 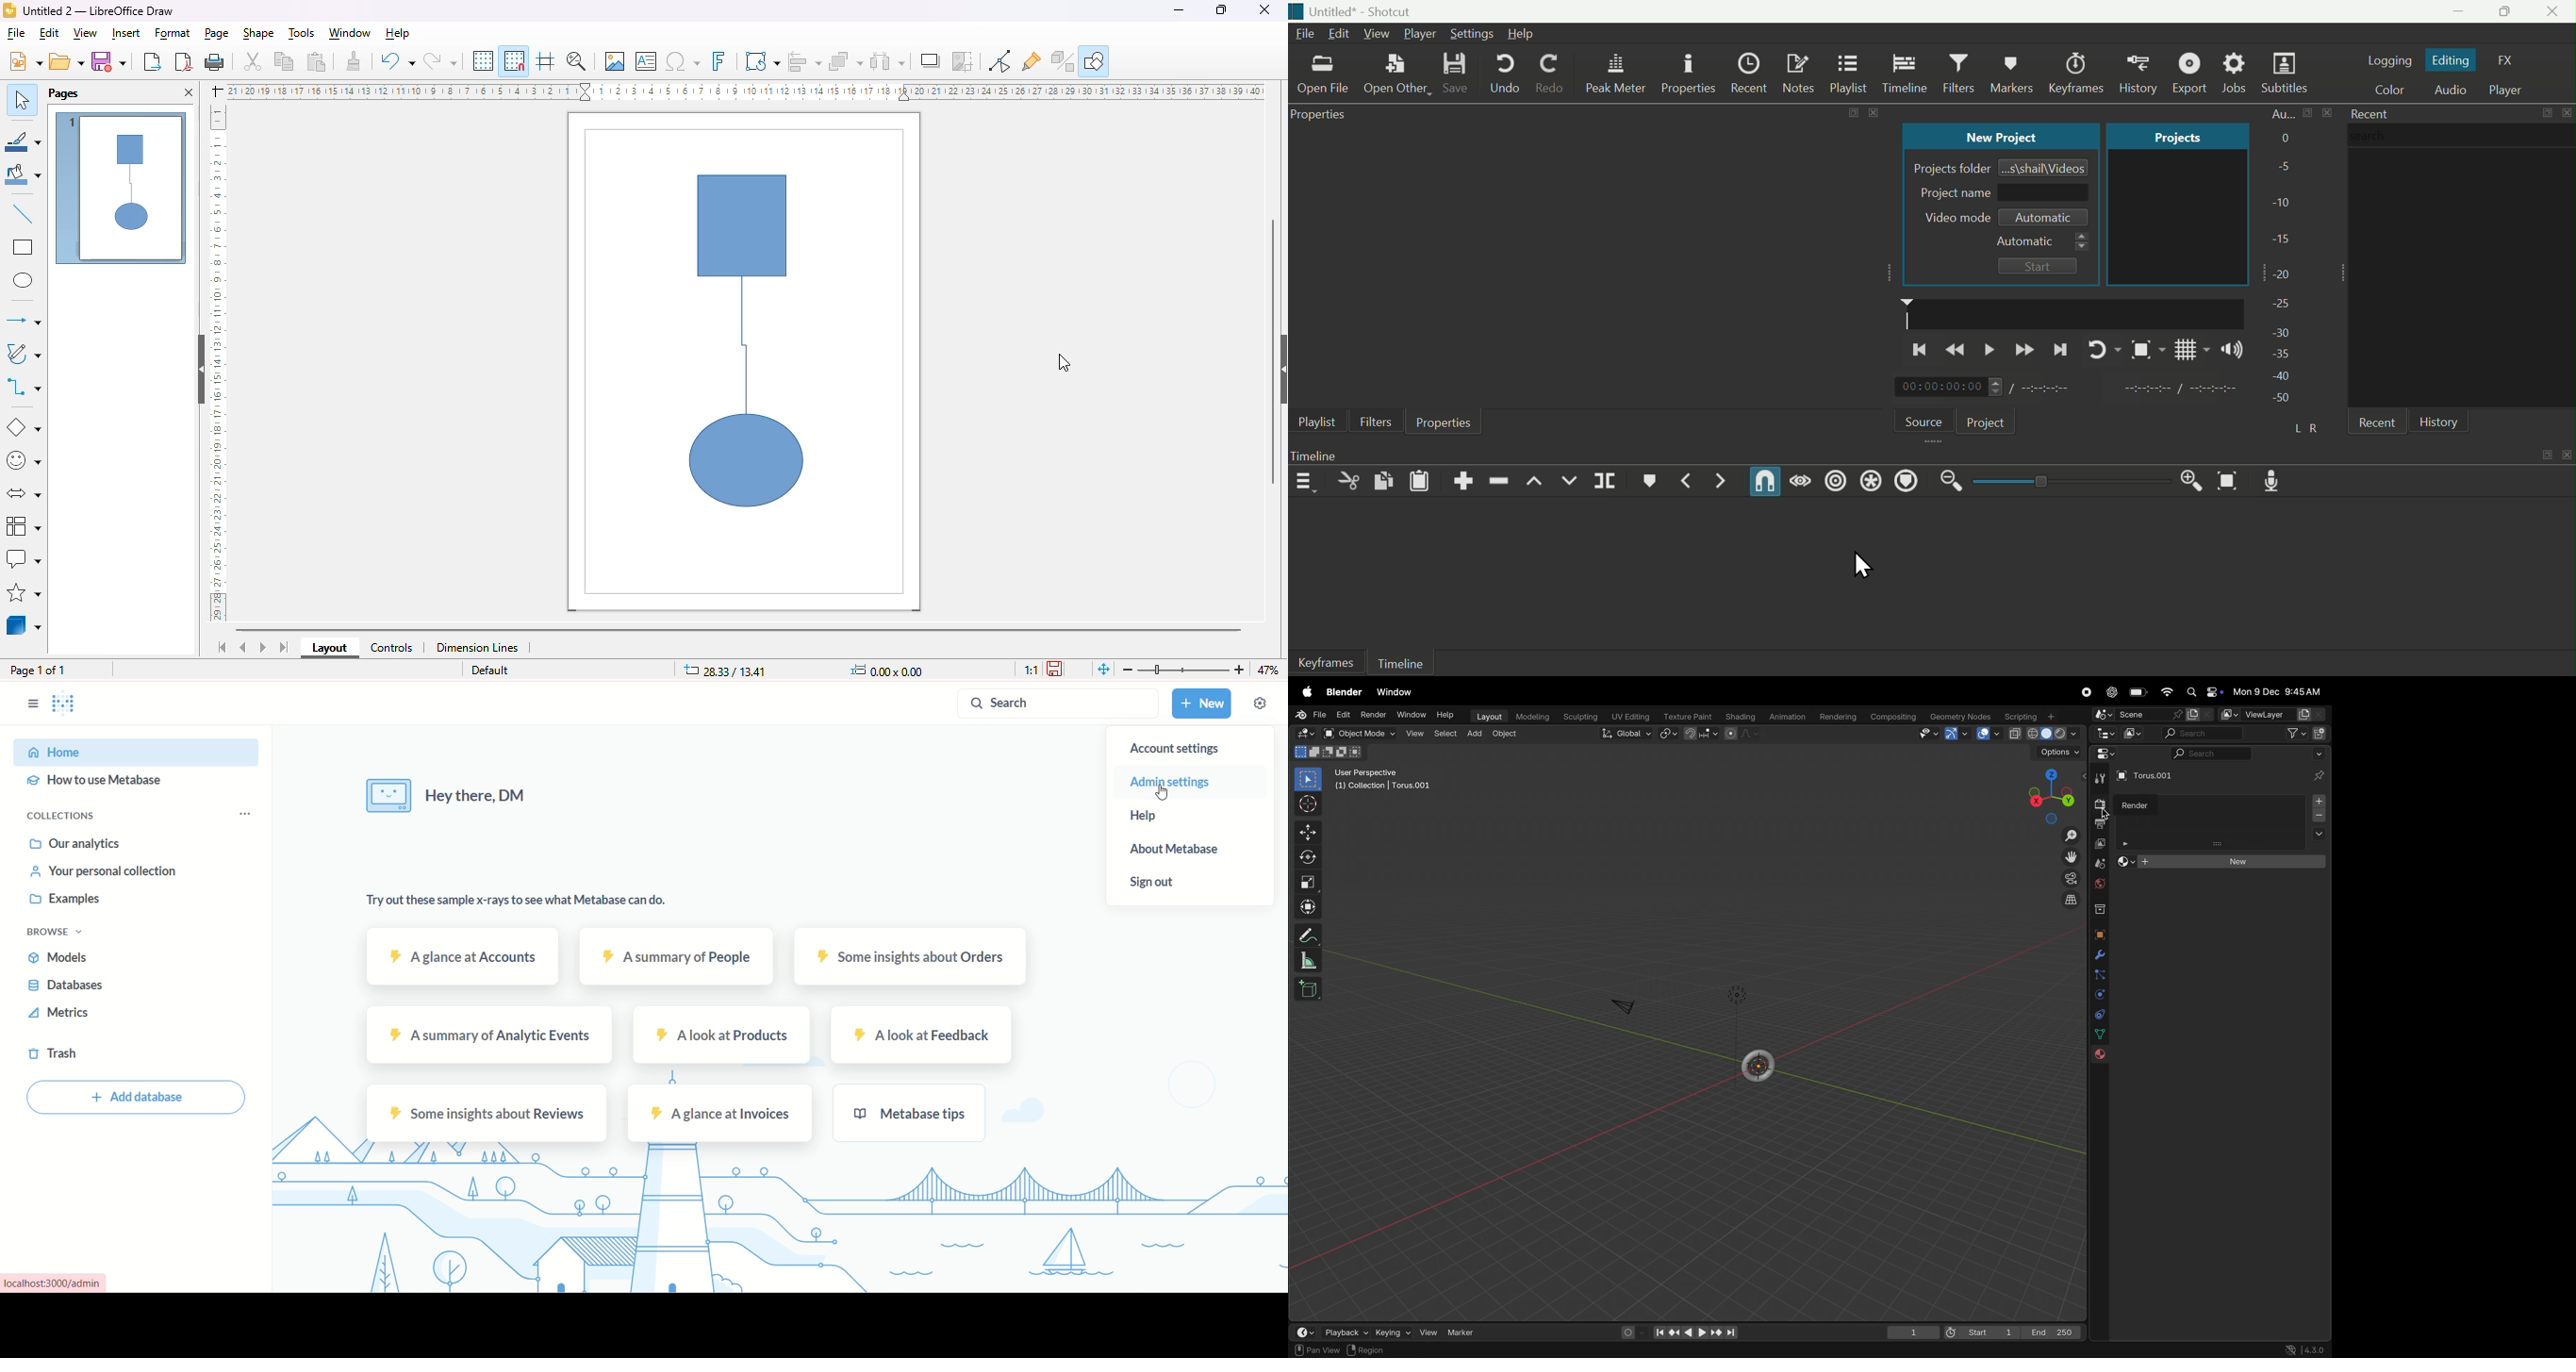 I want to click on close, so click(x=1873, y=112).